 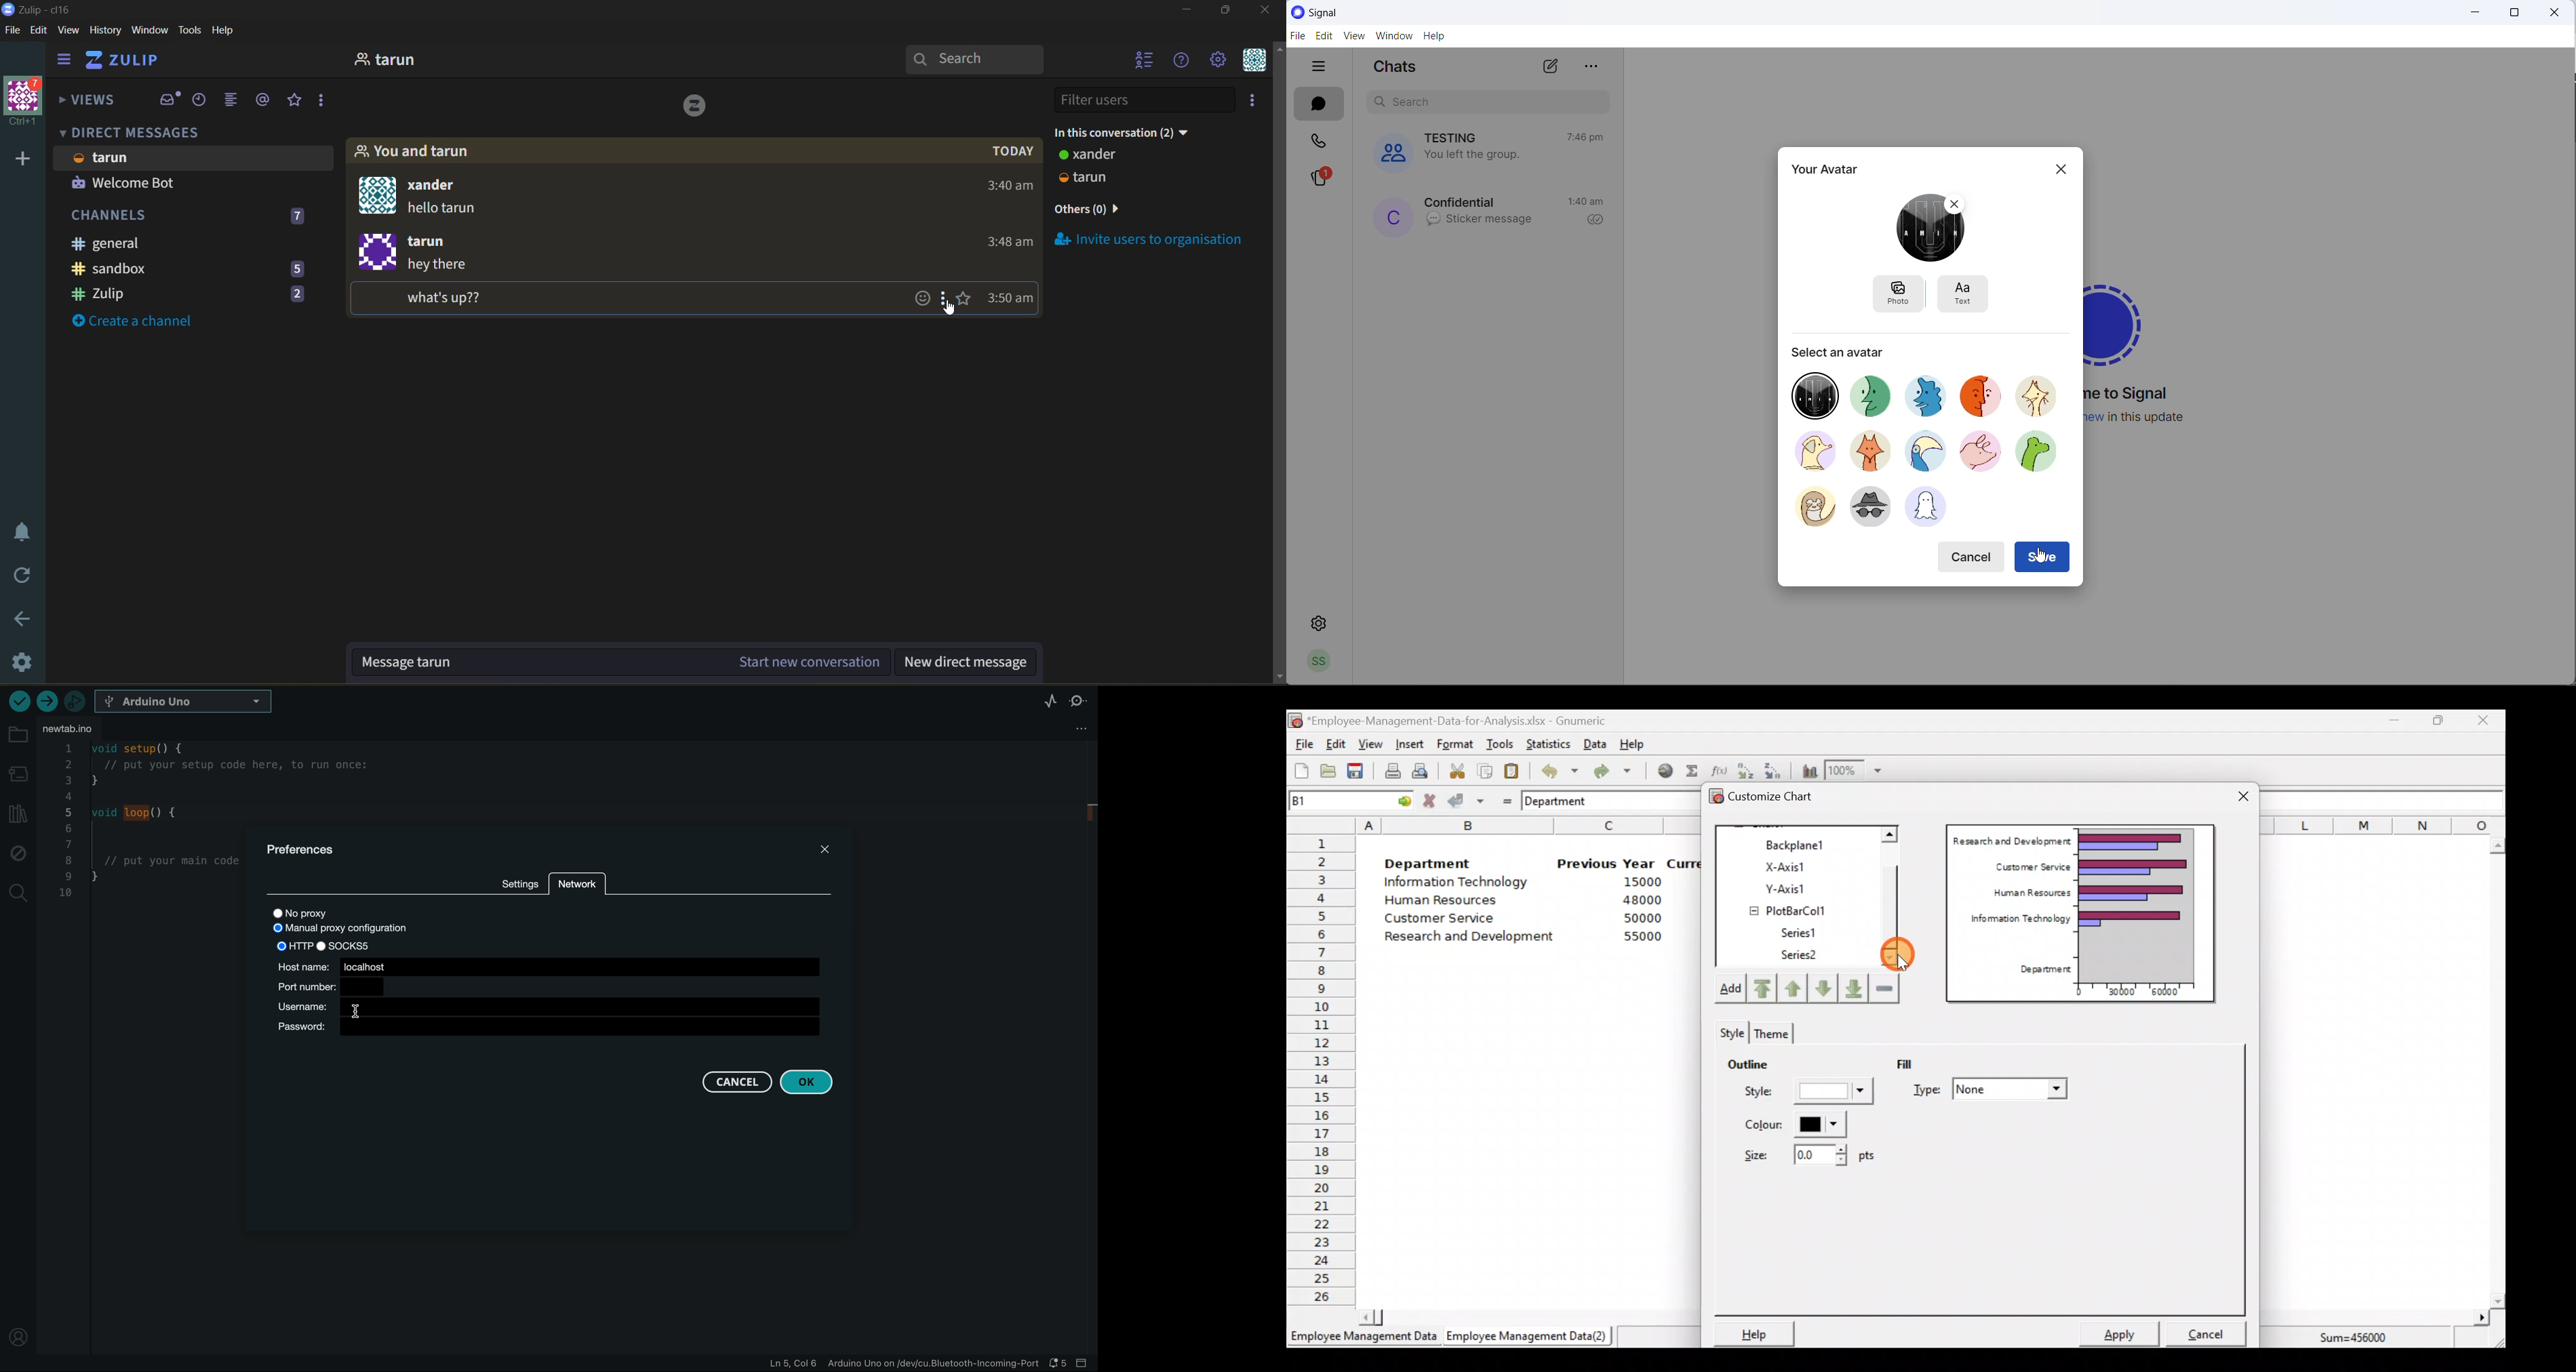 What do you see at coordinates (2125, 1333) in the screenshot?
I see `Apply` at bounding box center [2125, 1333].